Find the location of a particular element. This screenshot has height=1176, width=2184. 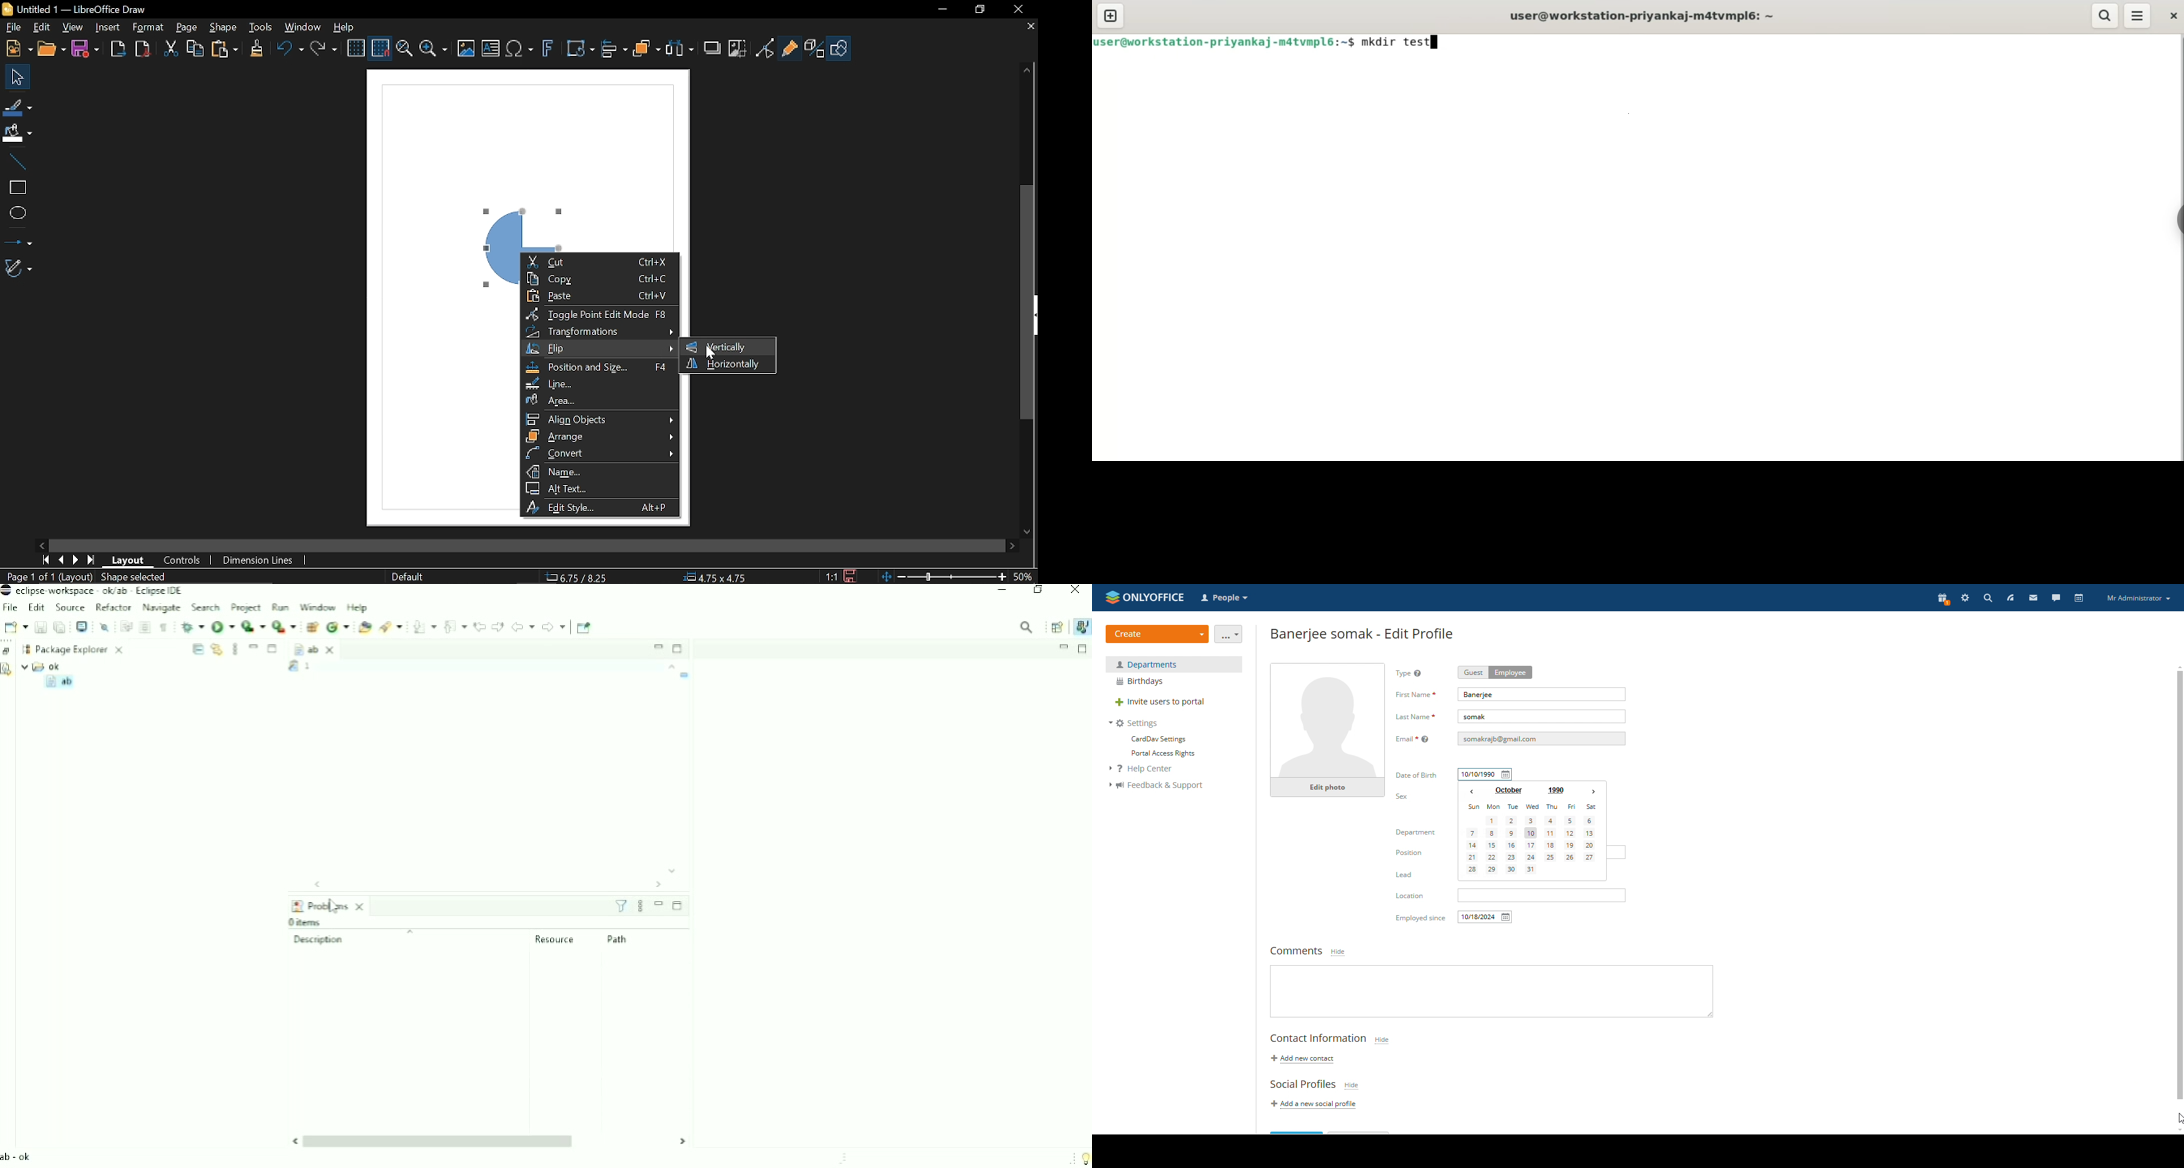

email is located at coordinates (1541, 739).